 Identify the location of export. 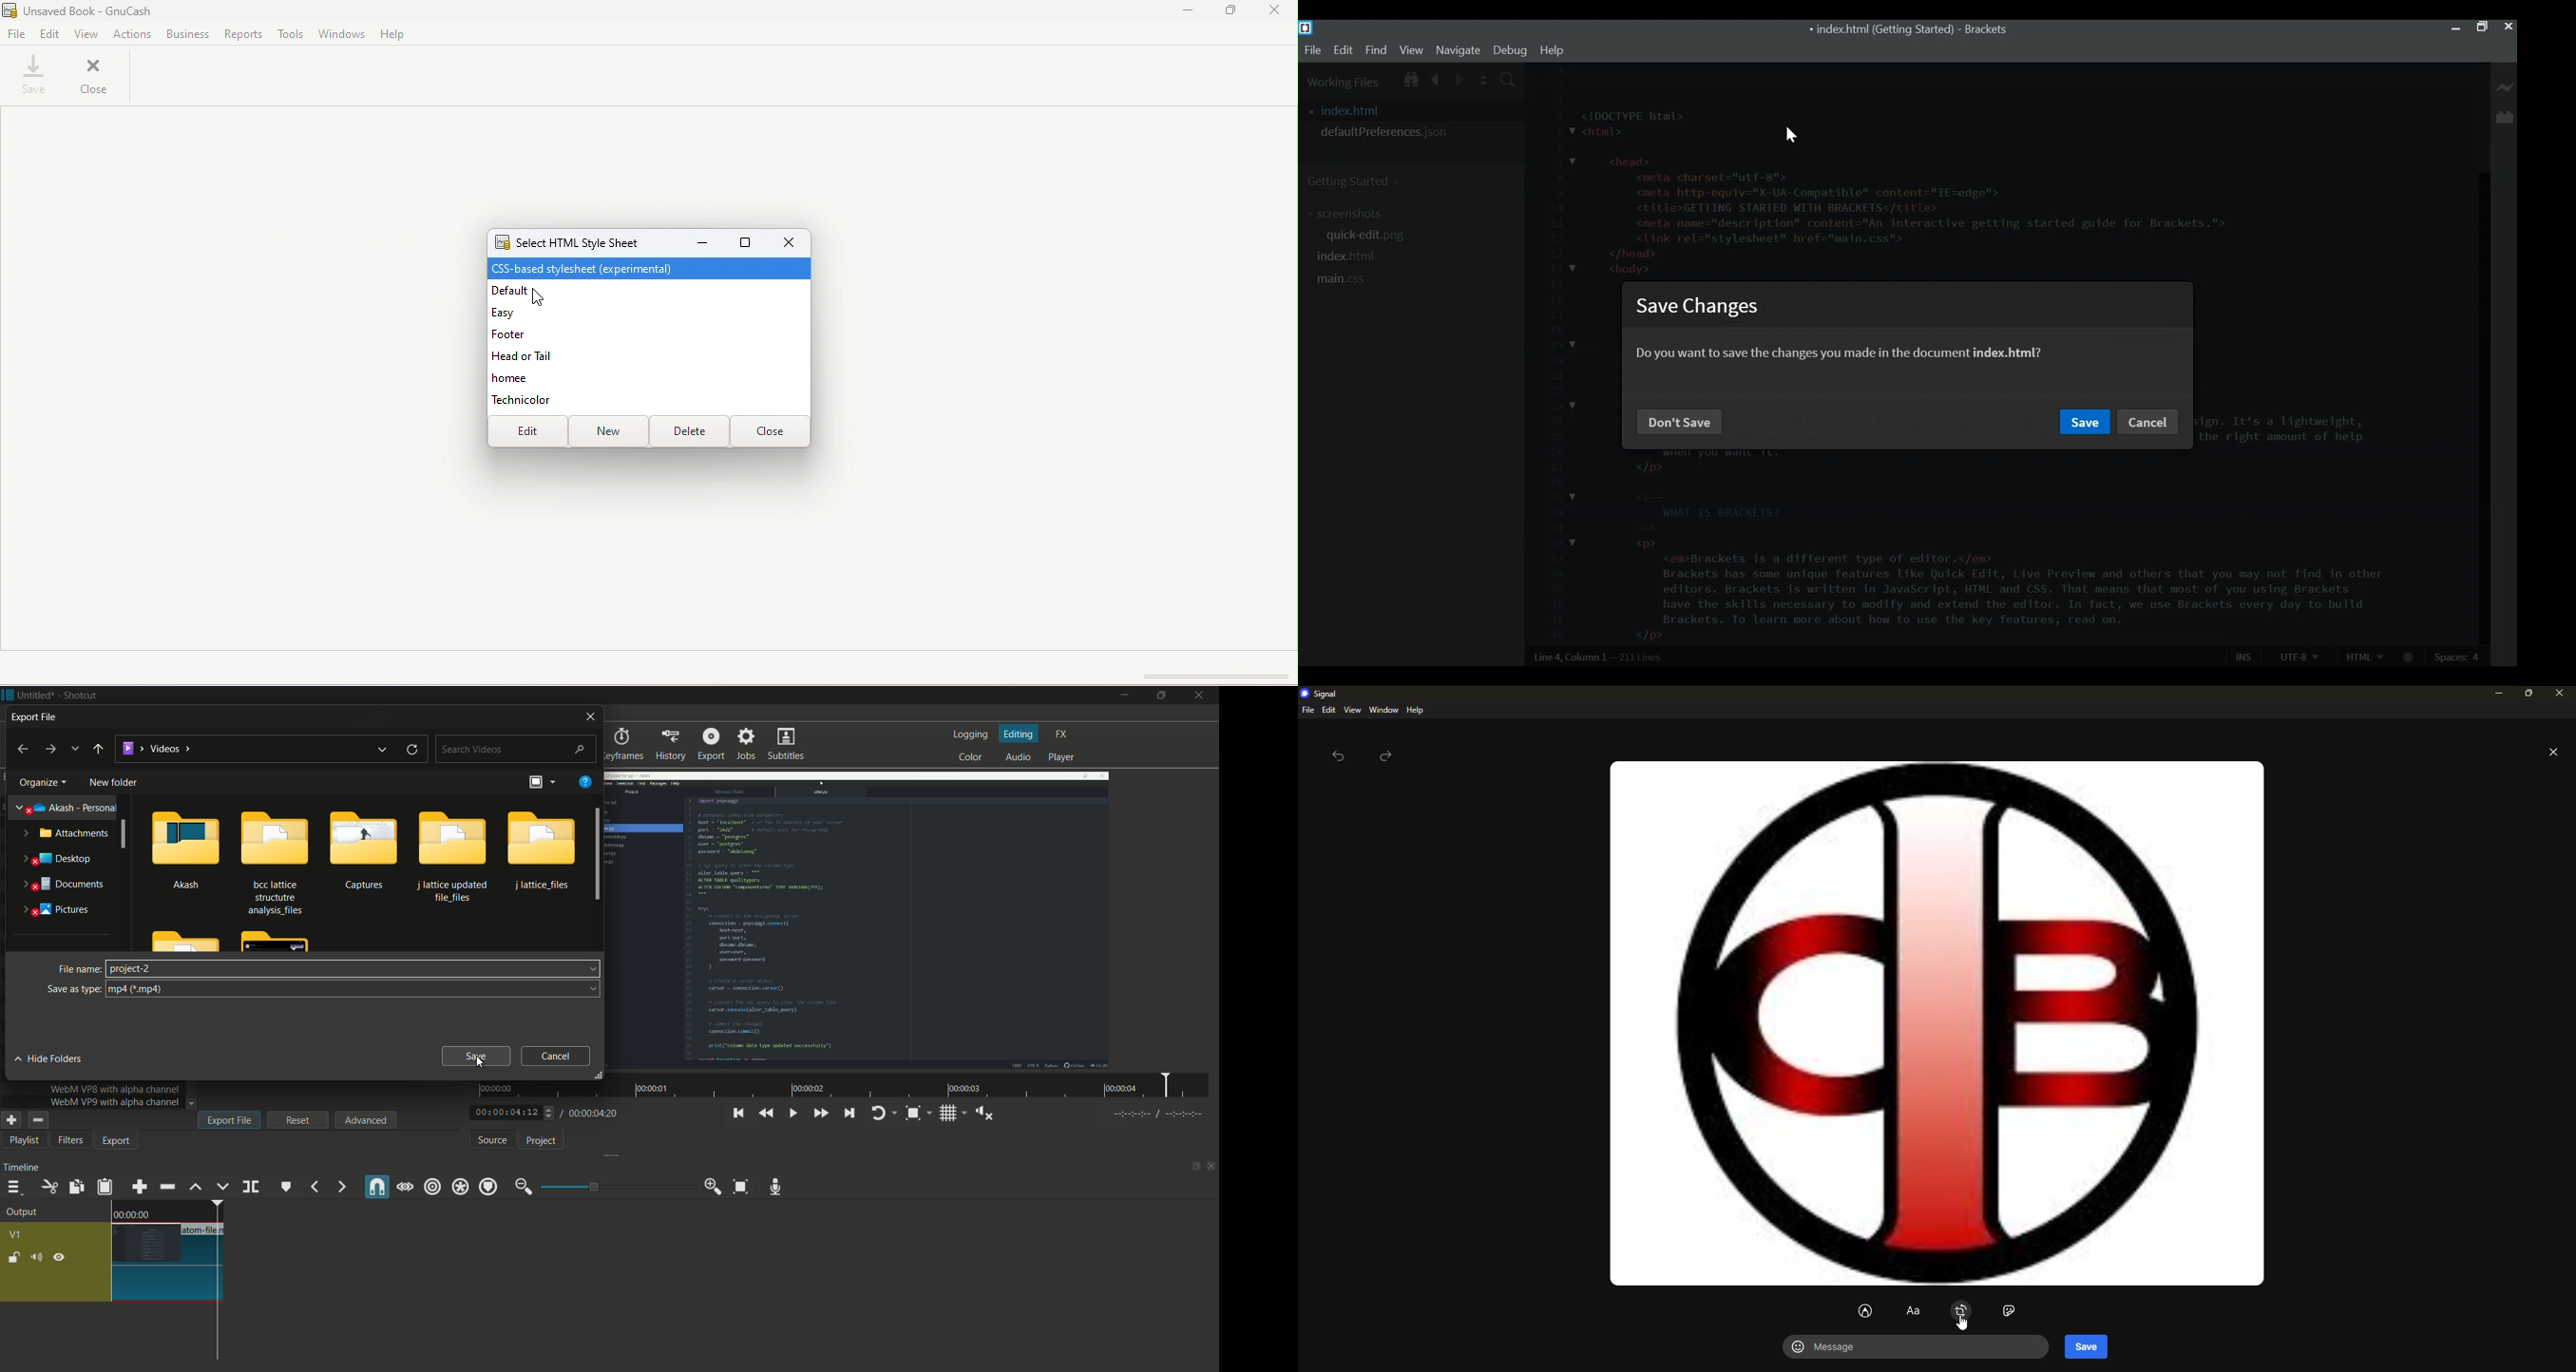
(710, 744).